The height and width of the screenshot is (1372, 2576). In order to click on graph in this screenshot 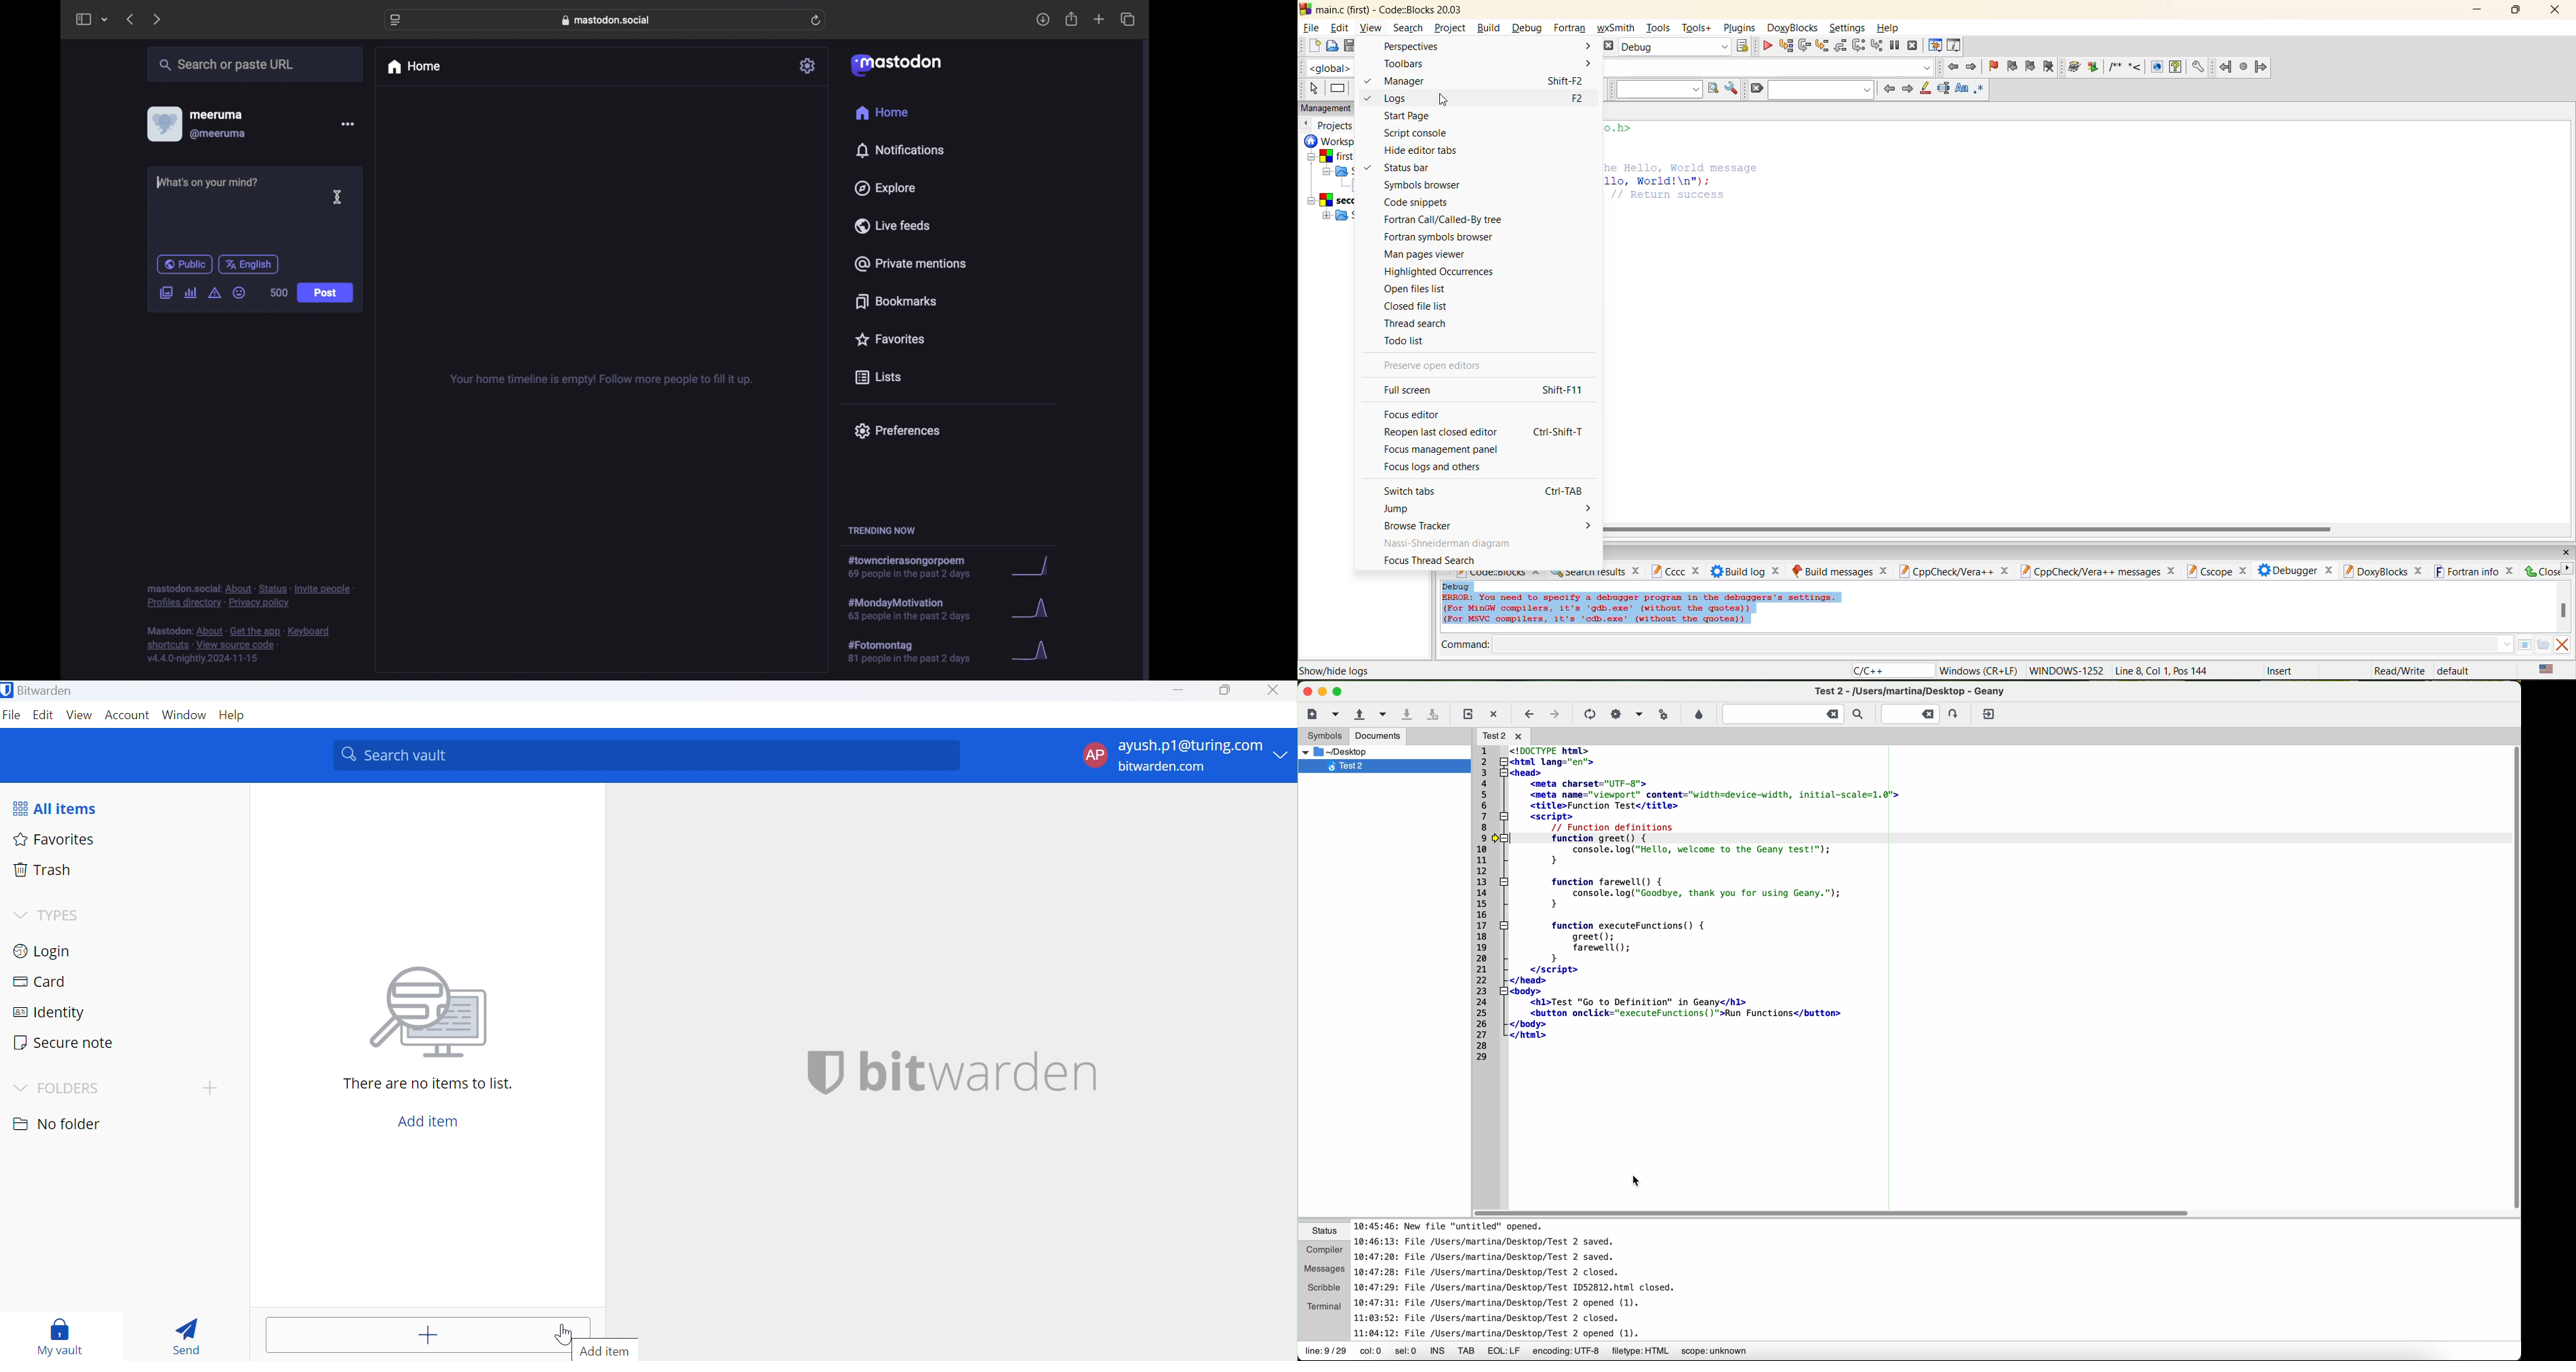, I will do `click(1041, 656)`.